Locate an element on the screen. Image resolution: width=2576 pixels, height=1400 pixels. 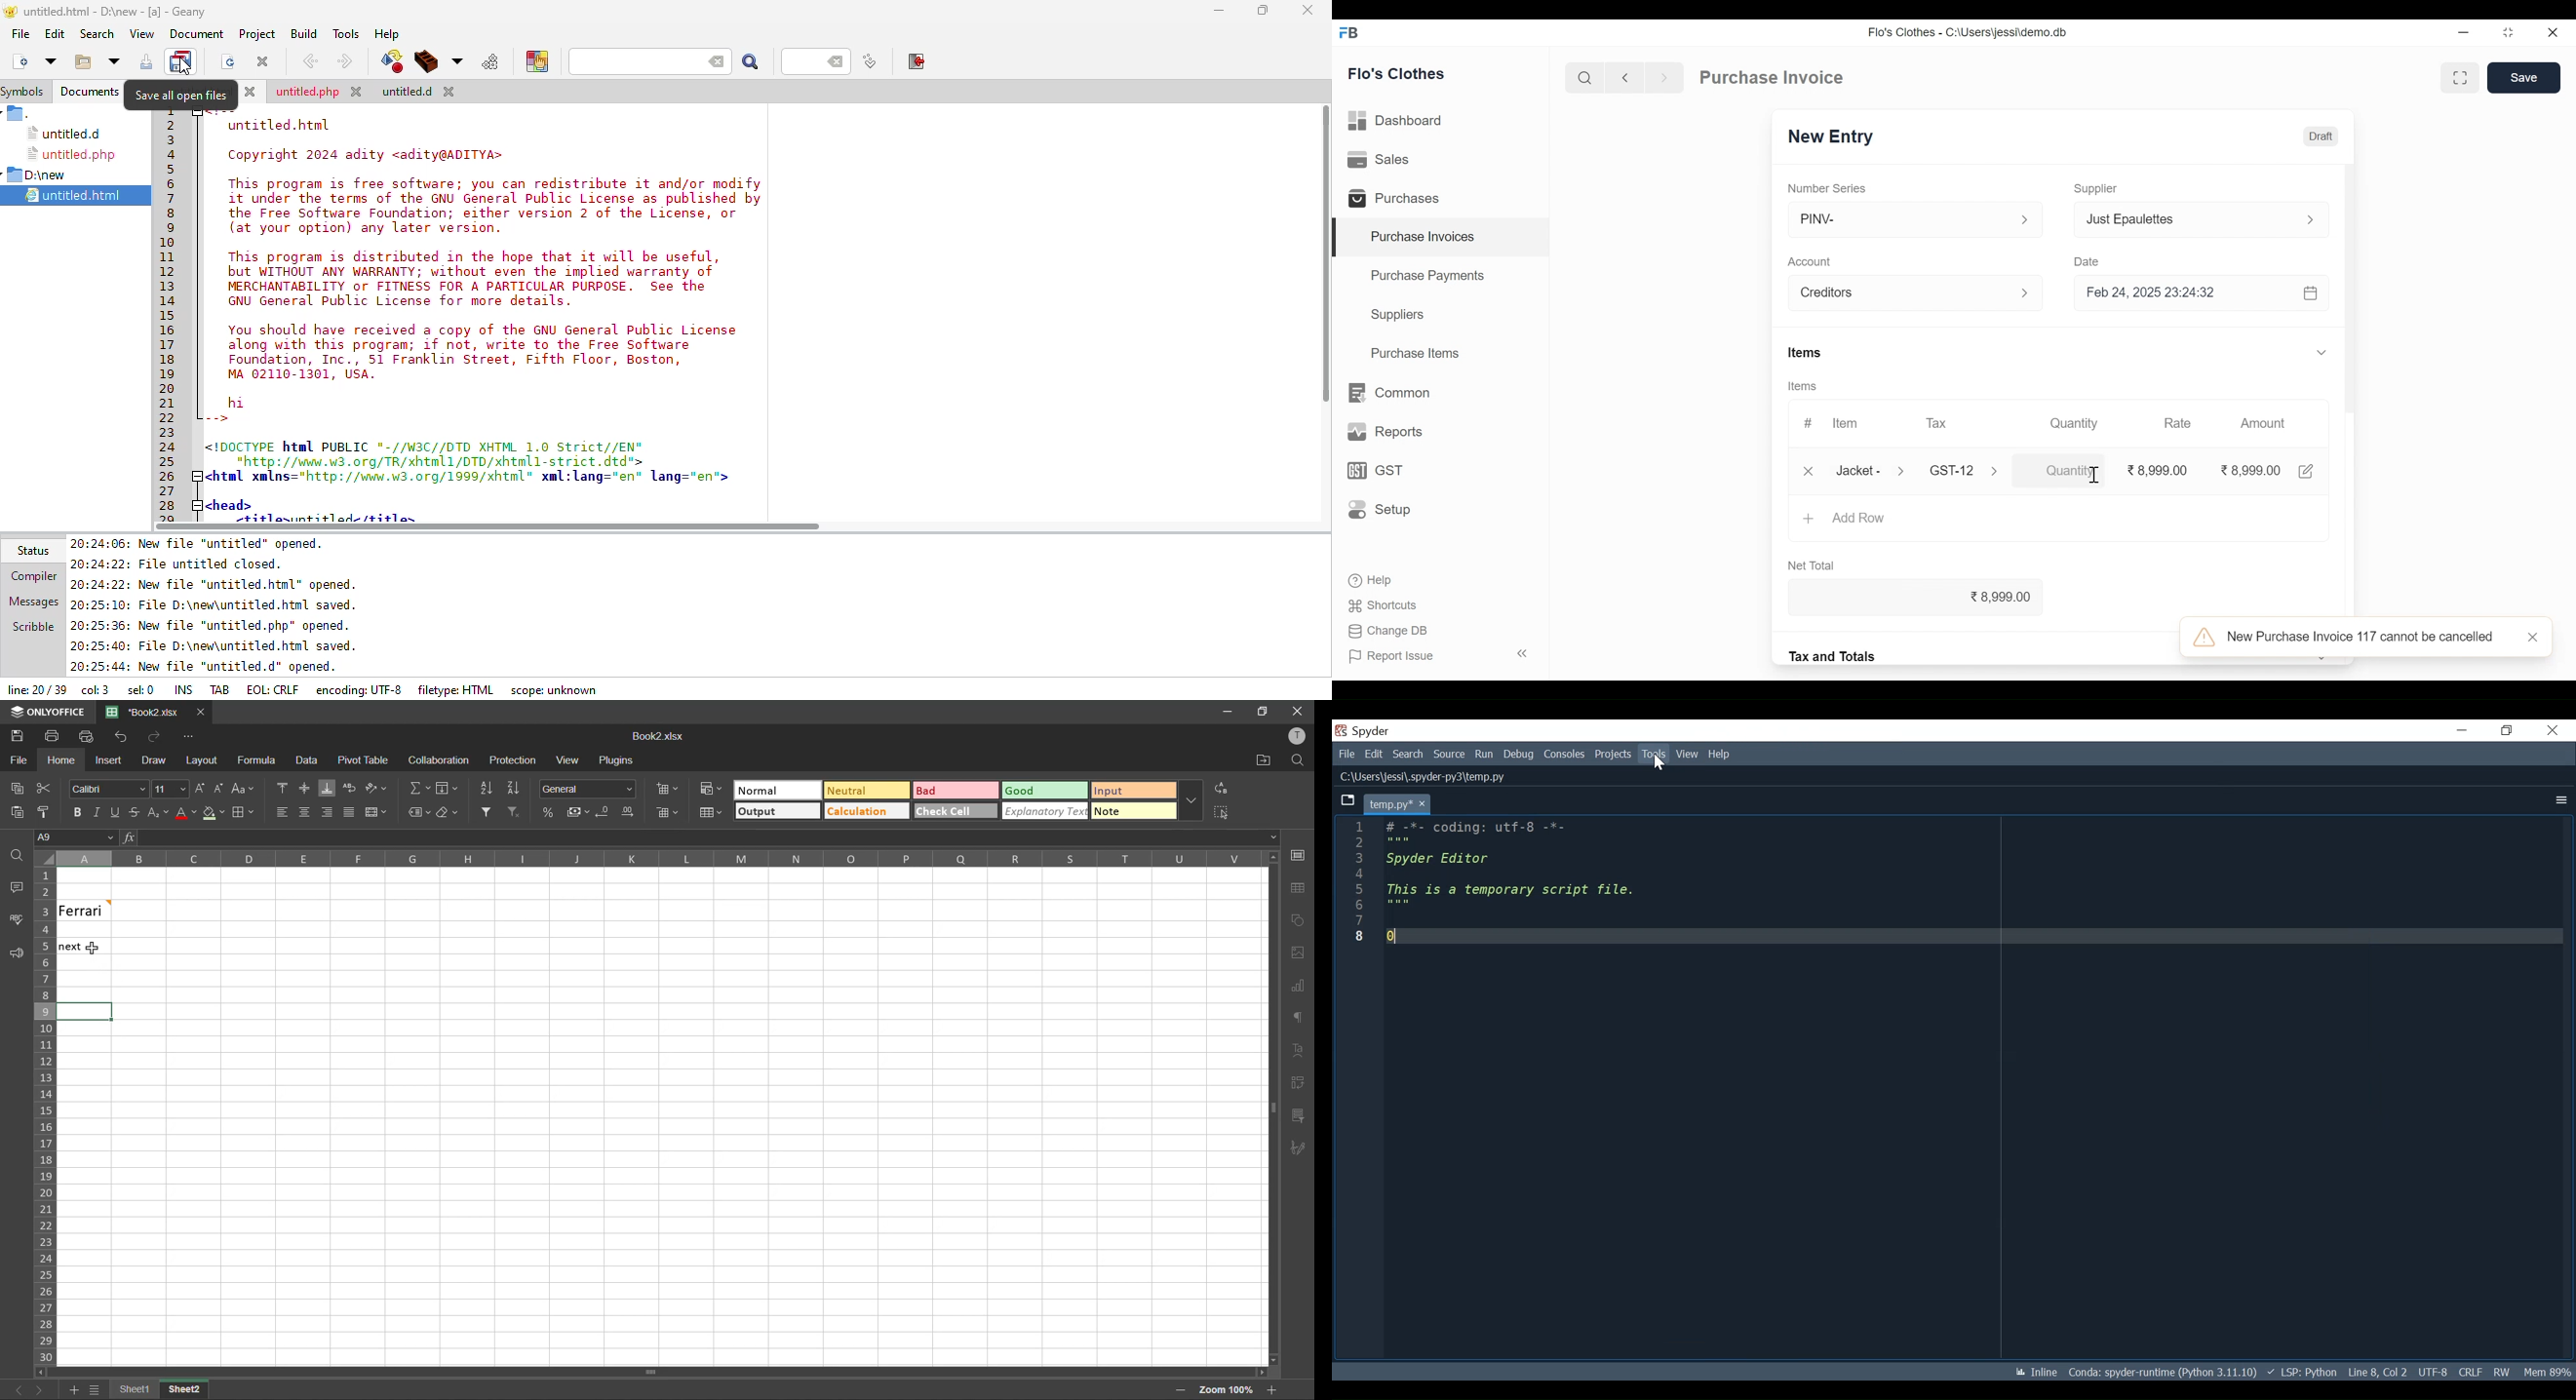
Close is located at coordinates (2552, 730).